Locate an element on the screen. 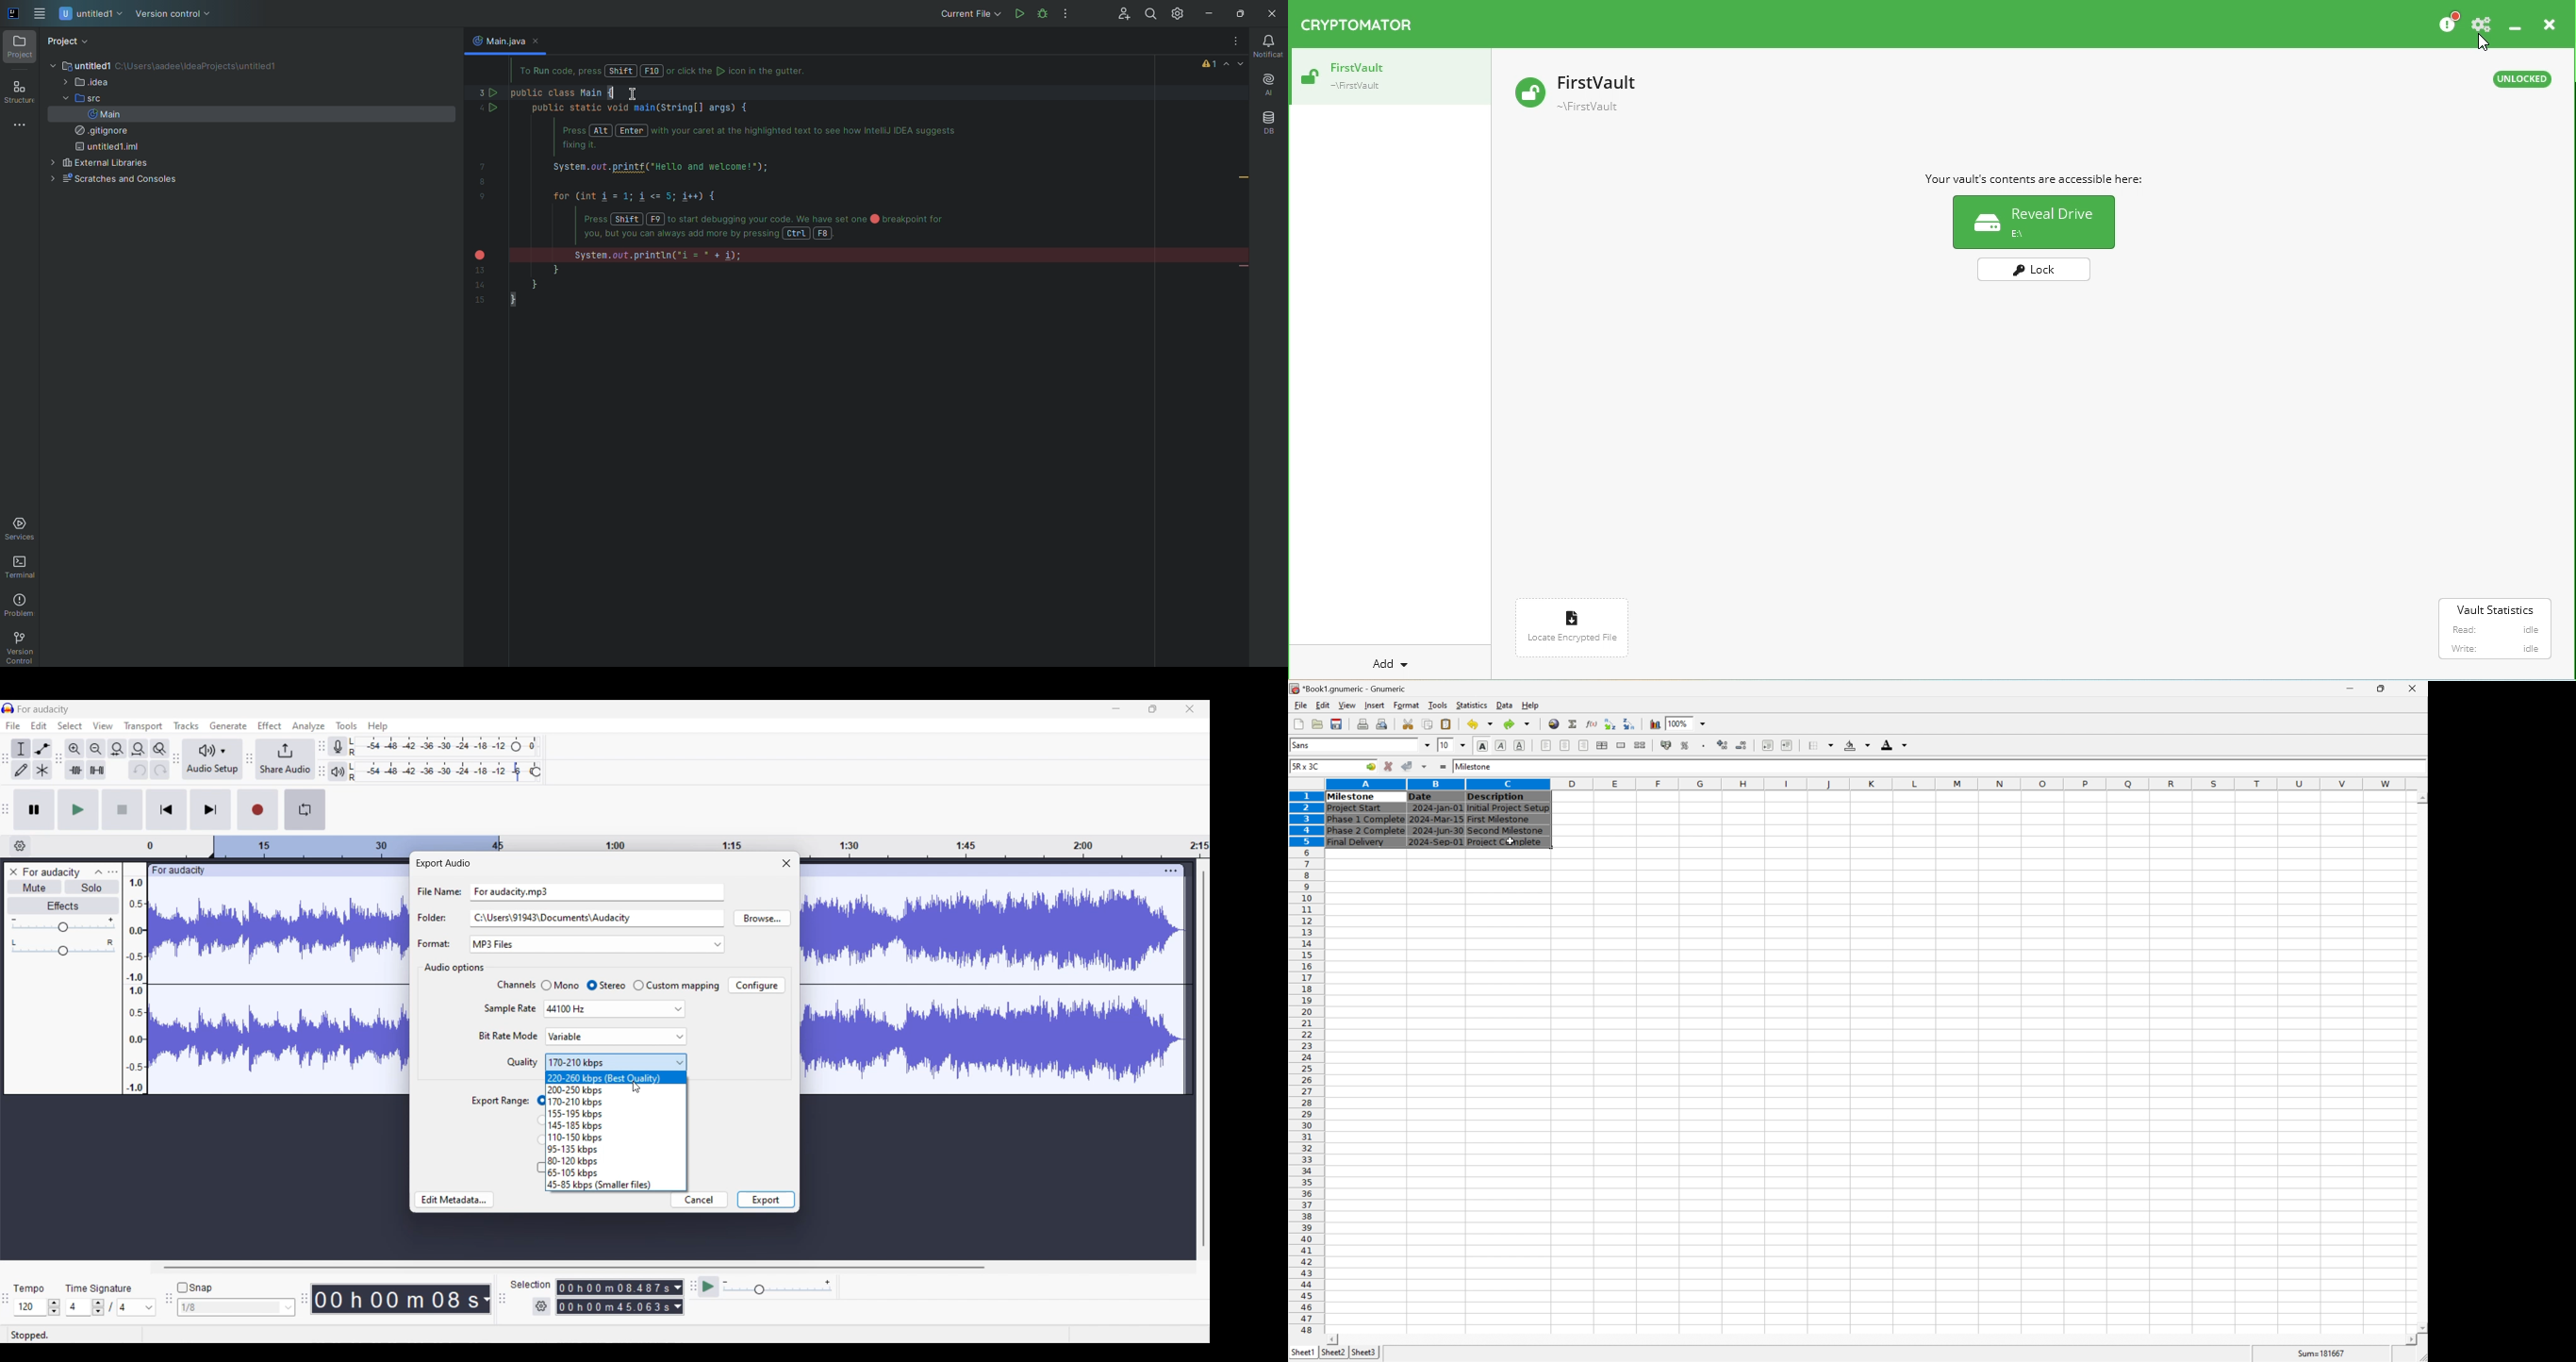 The image size is (2576, 1372). insert chart is located at coordinates (1655, 724).